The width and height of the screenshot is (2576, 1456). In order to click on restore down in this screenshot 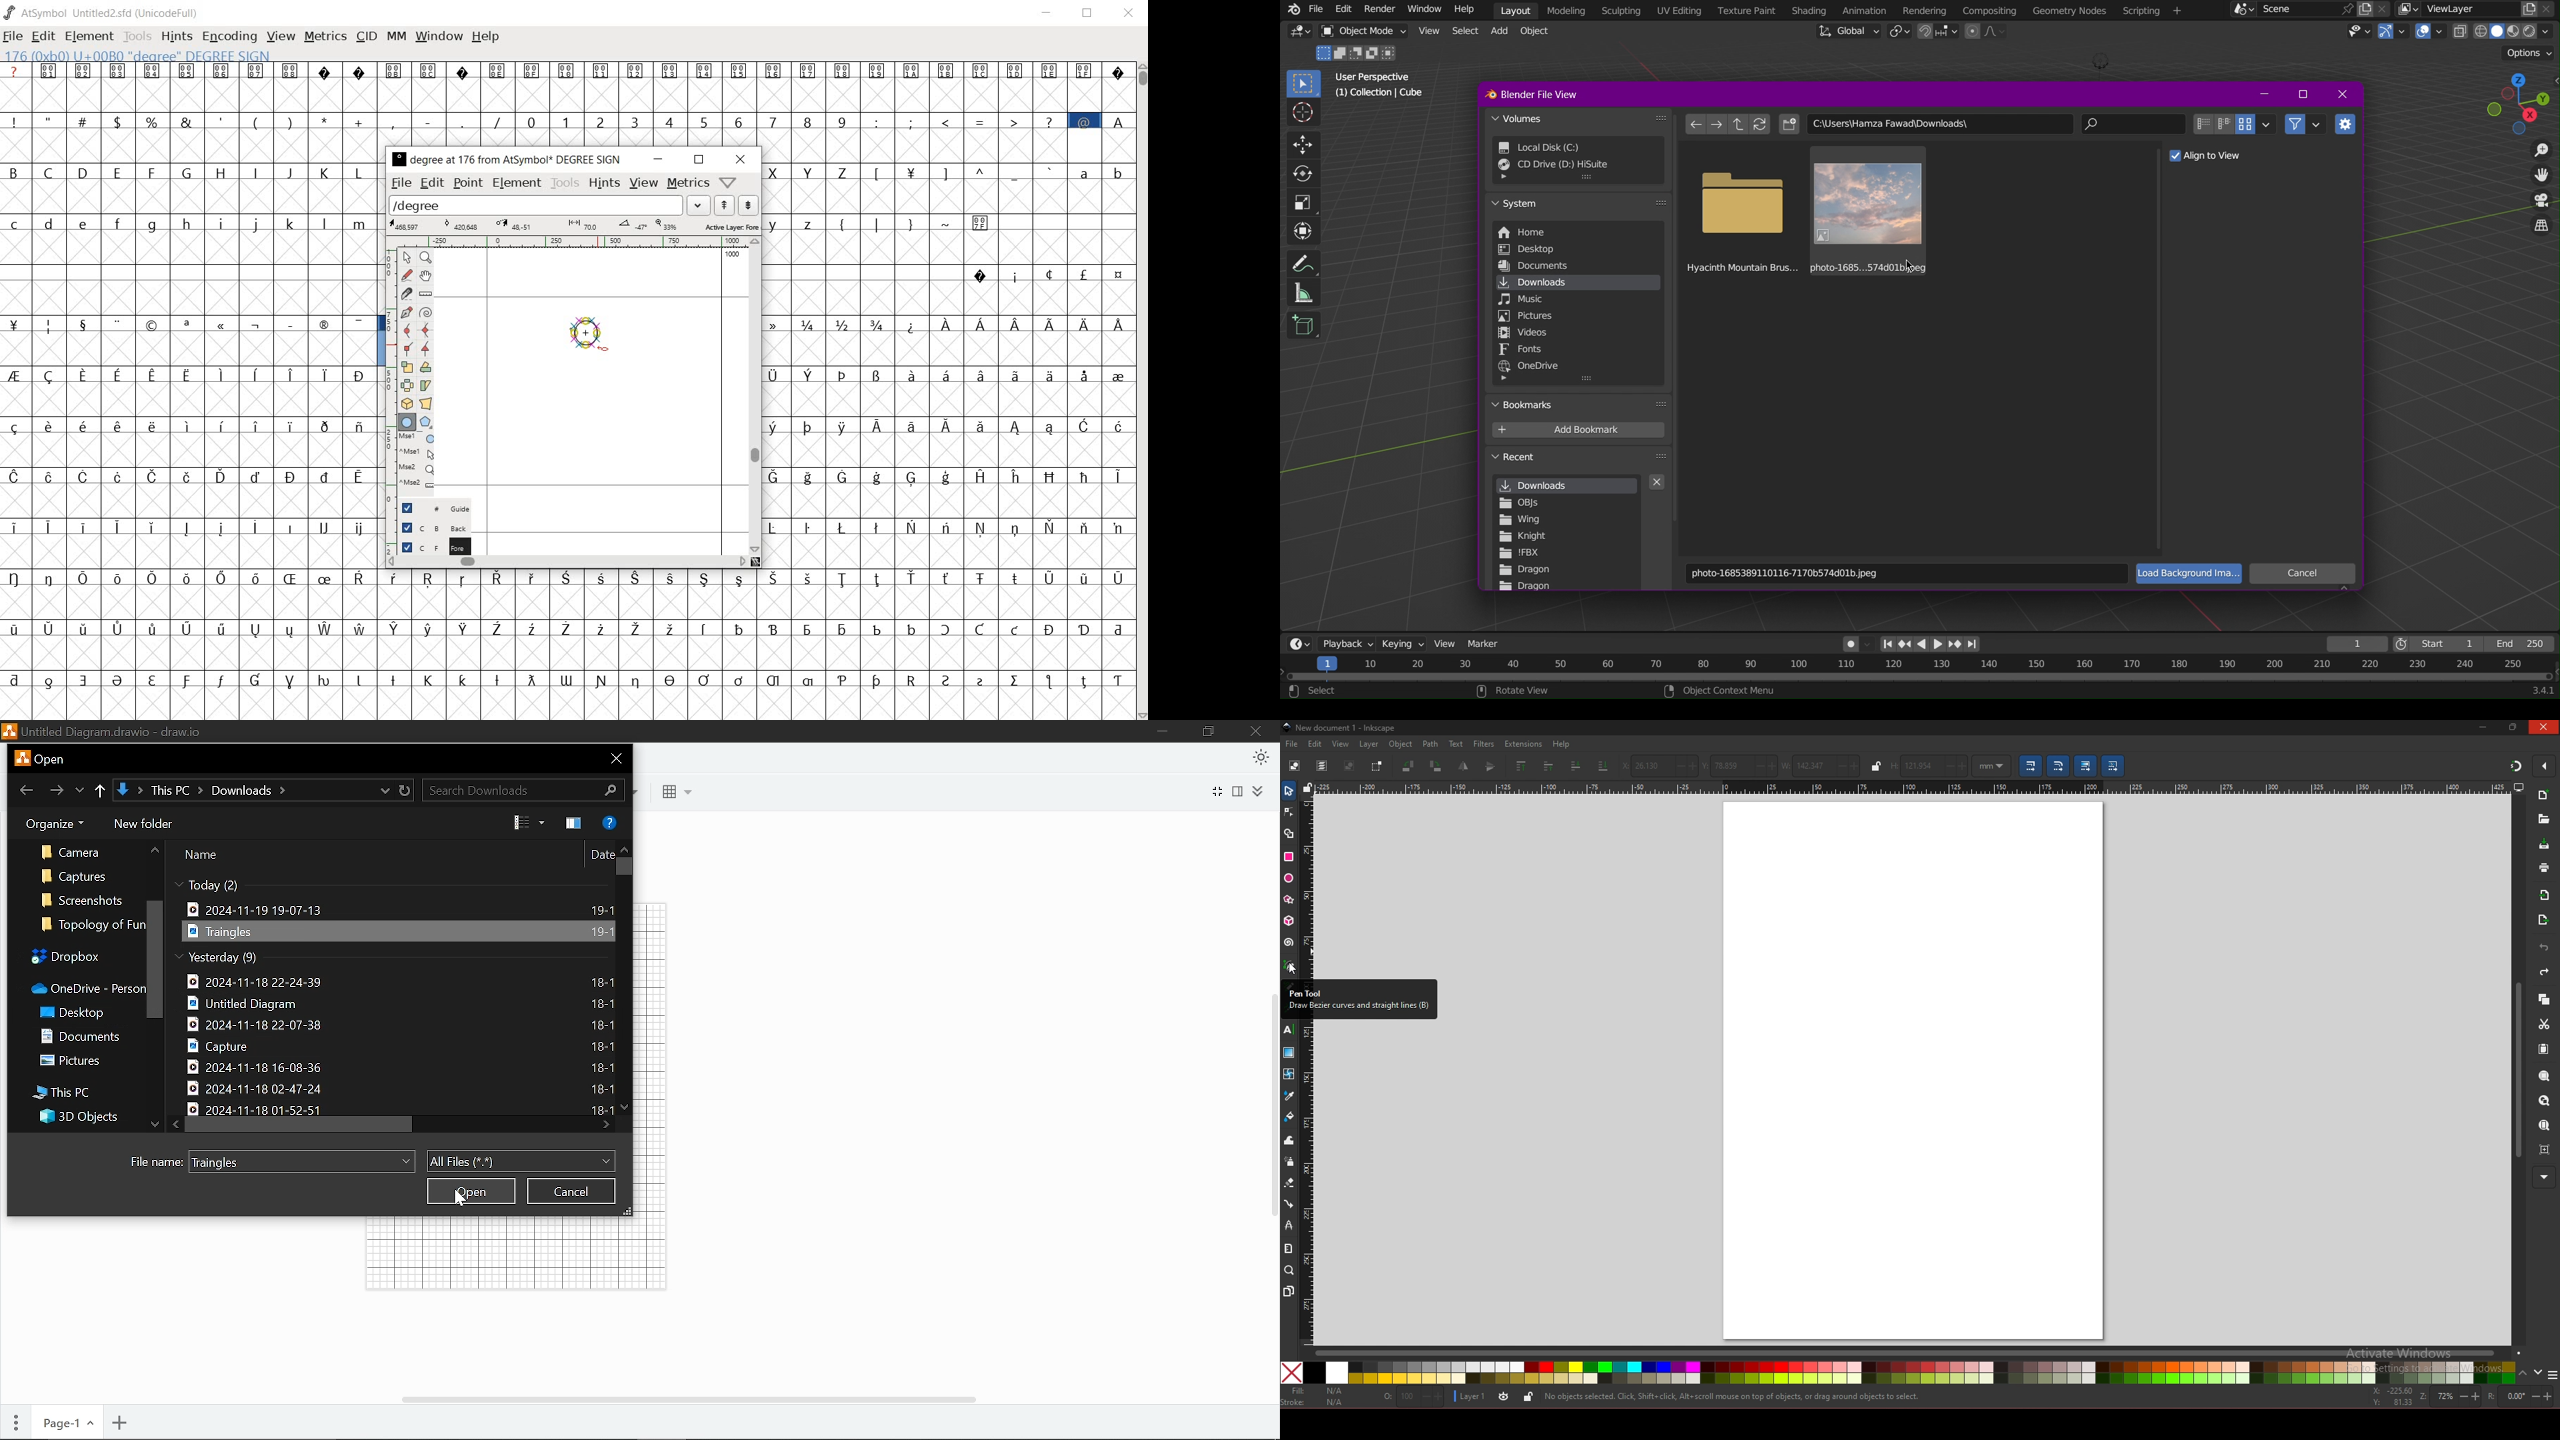, I will do `click(1090, 13)`.